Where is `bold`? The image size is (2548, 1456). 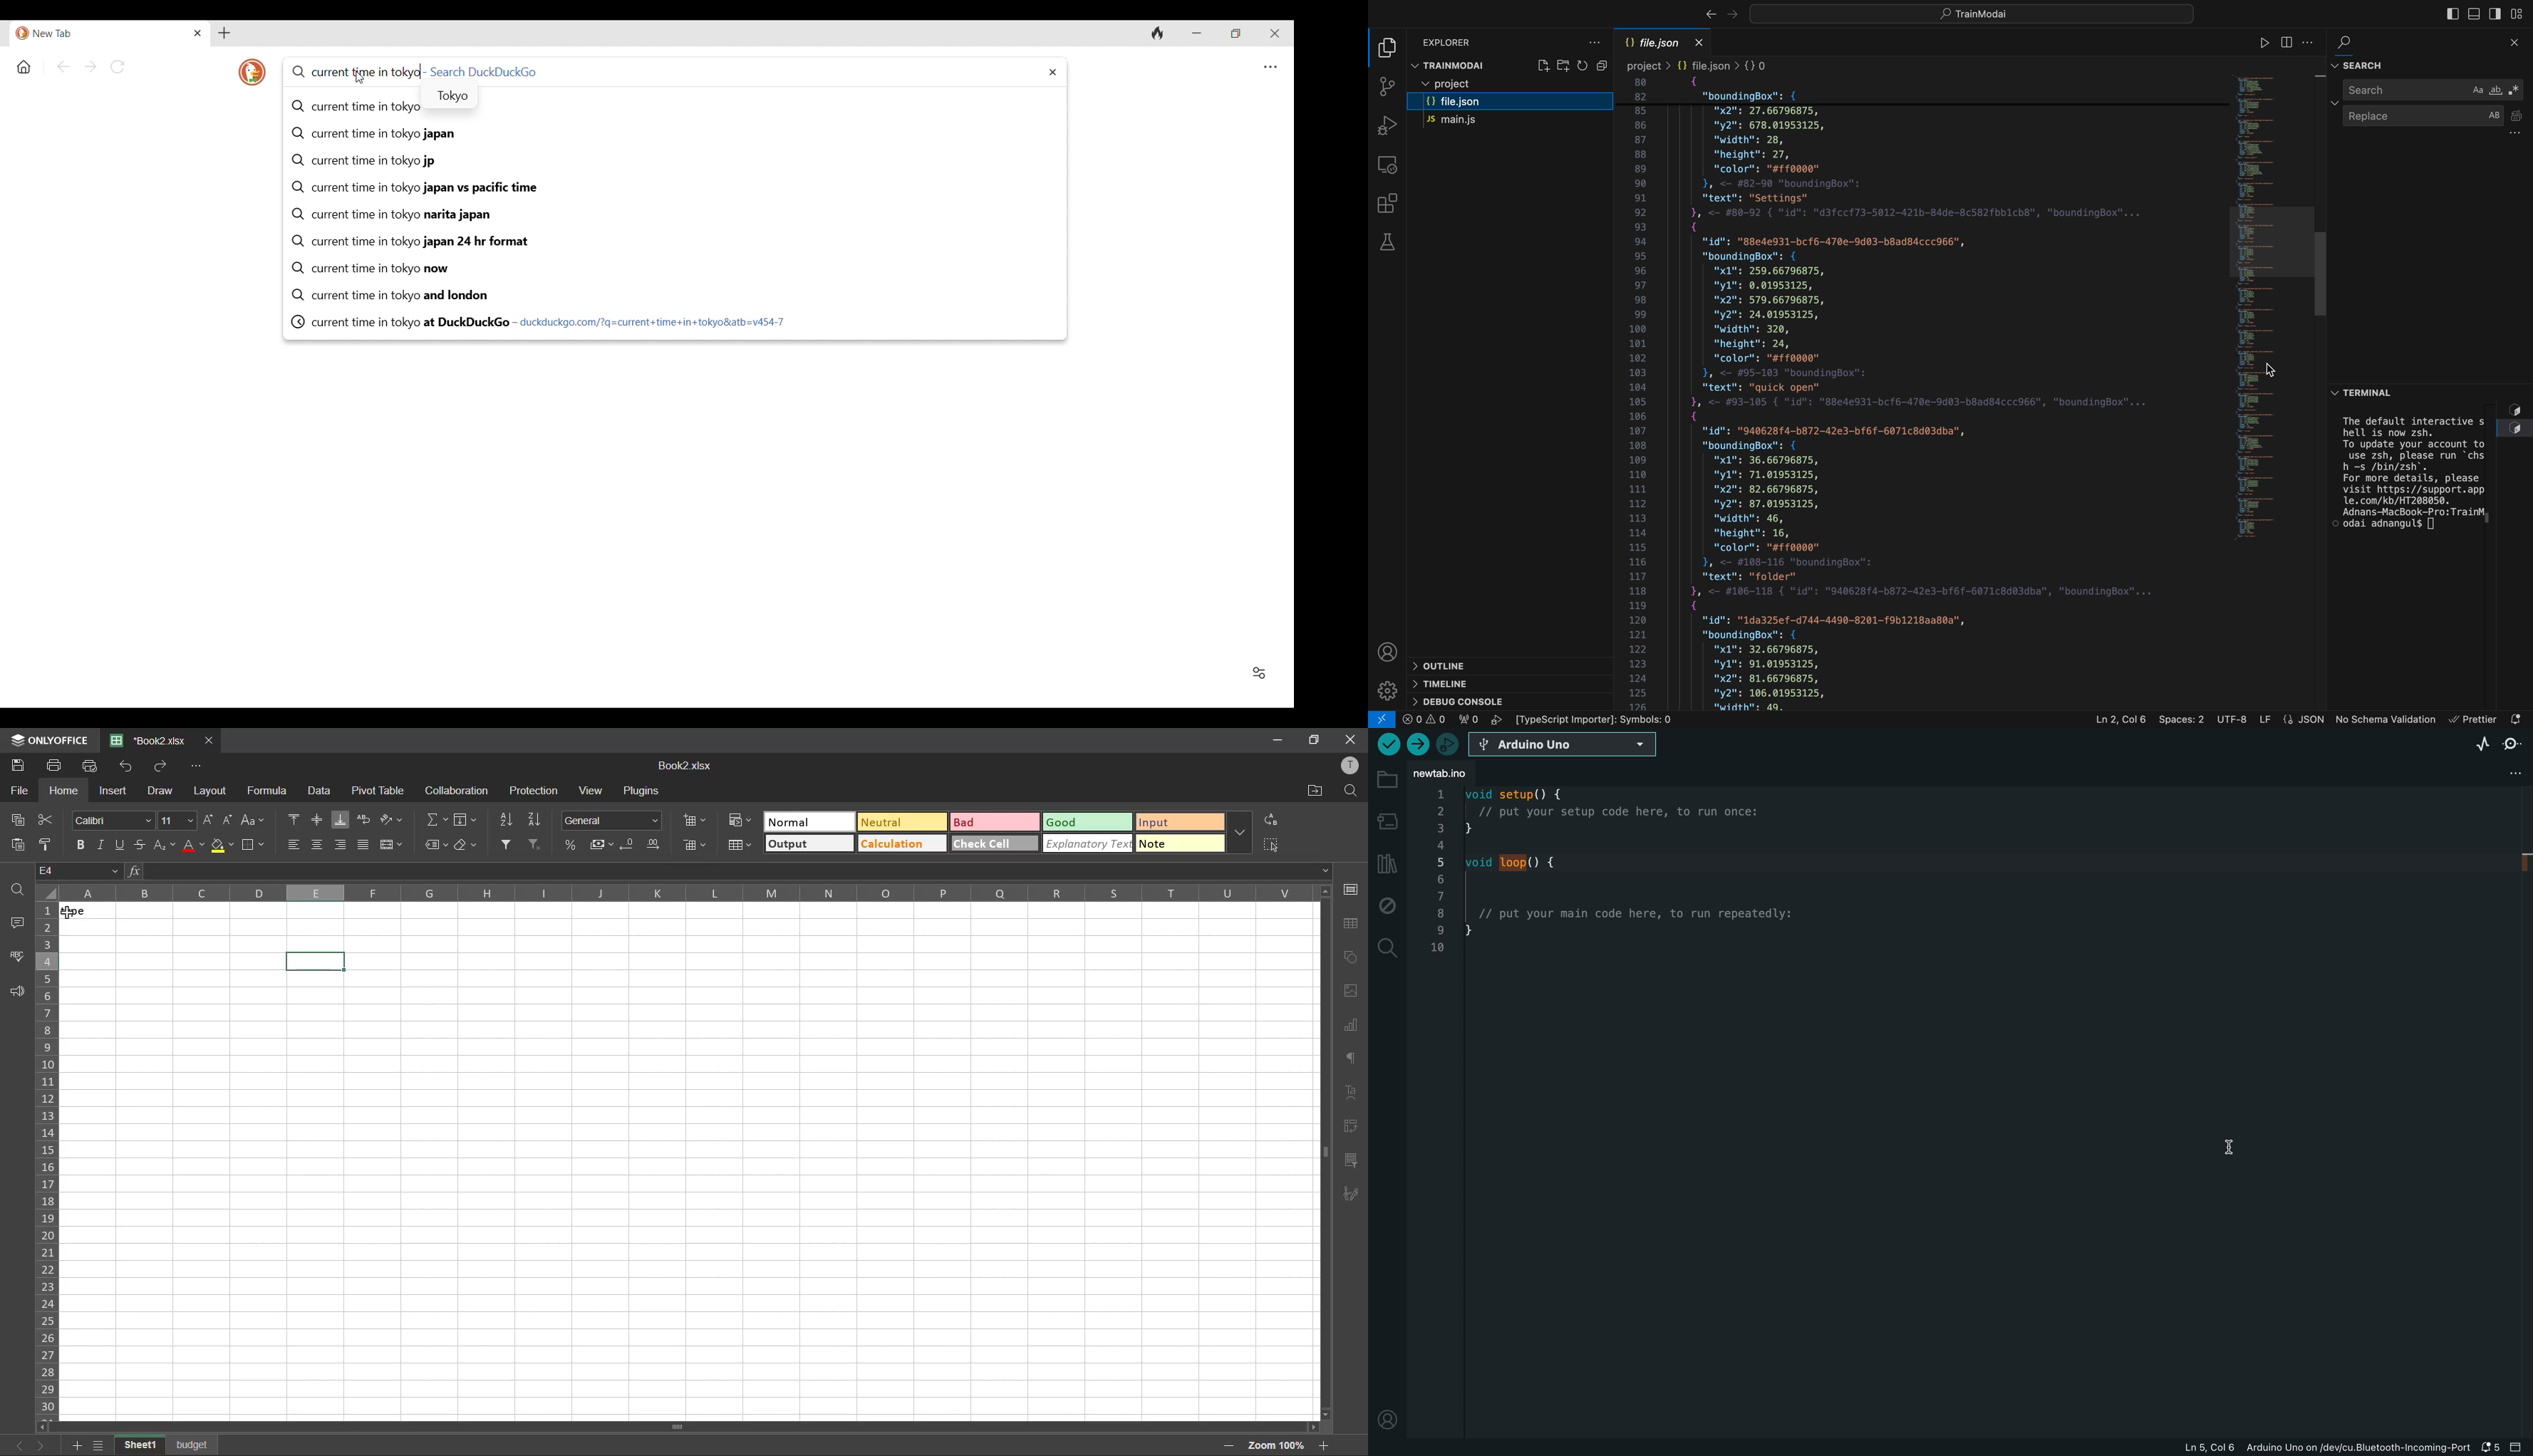
bold is located at coordinates (78, 844).